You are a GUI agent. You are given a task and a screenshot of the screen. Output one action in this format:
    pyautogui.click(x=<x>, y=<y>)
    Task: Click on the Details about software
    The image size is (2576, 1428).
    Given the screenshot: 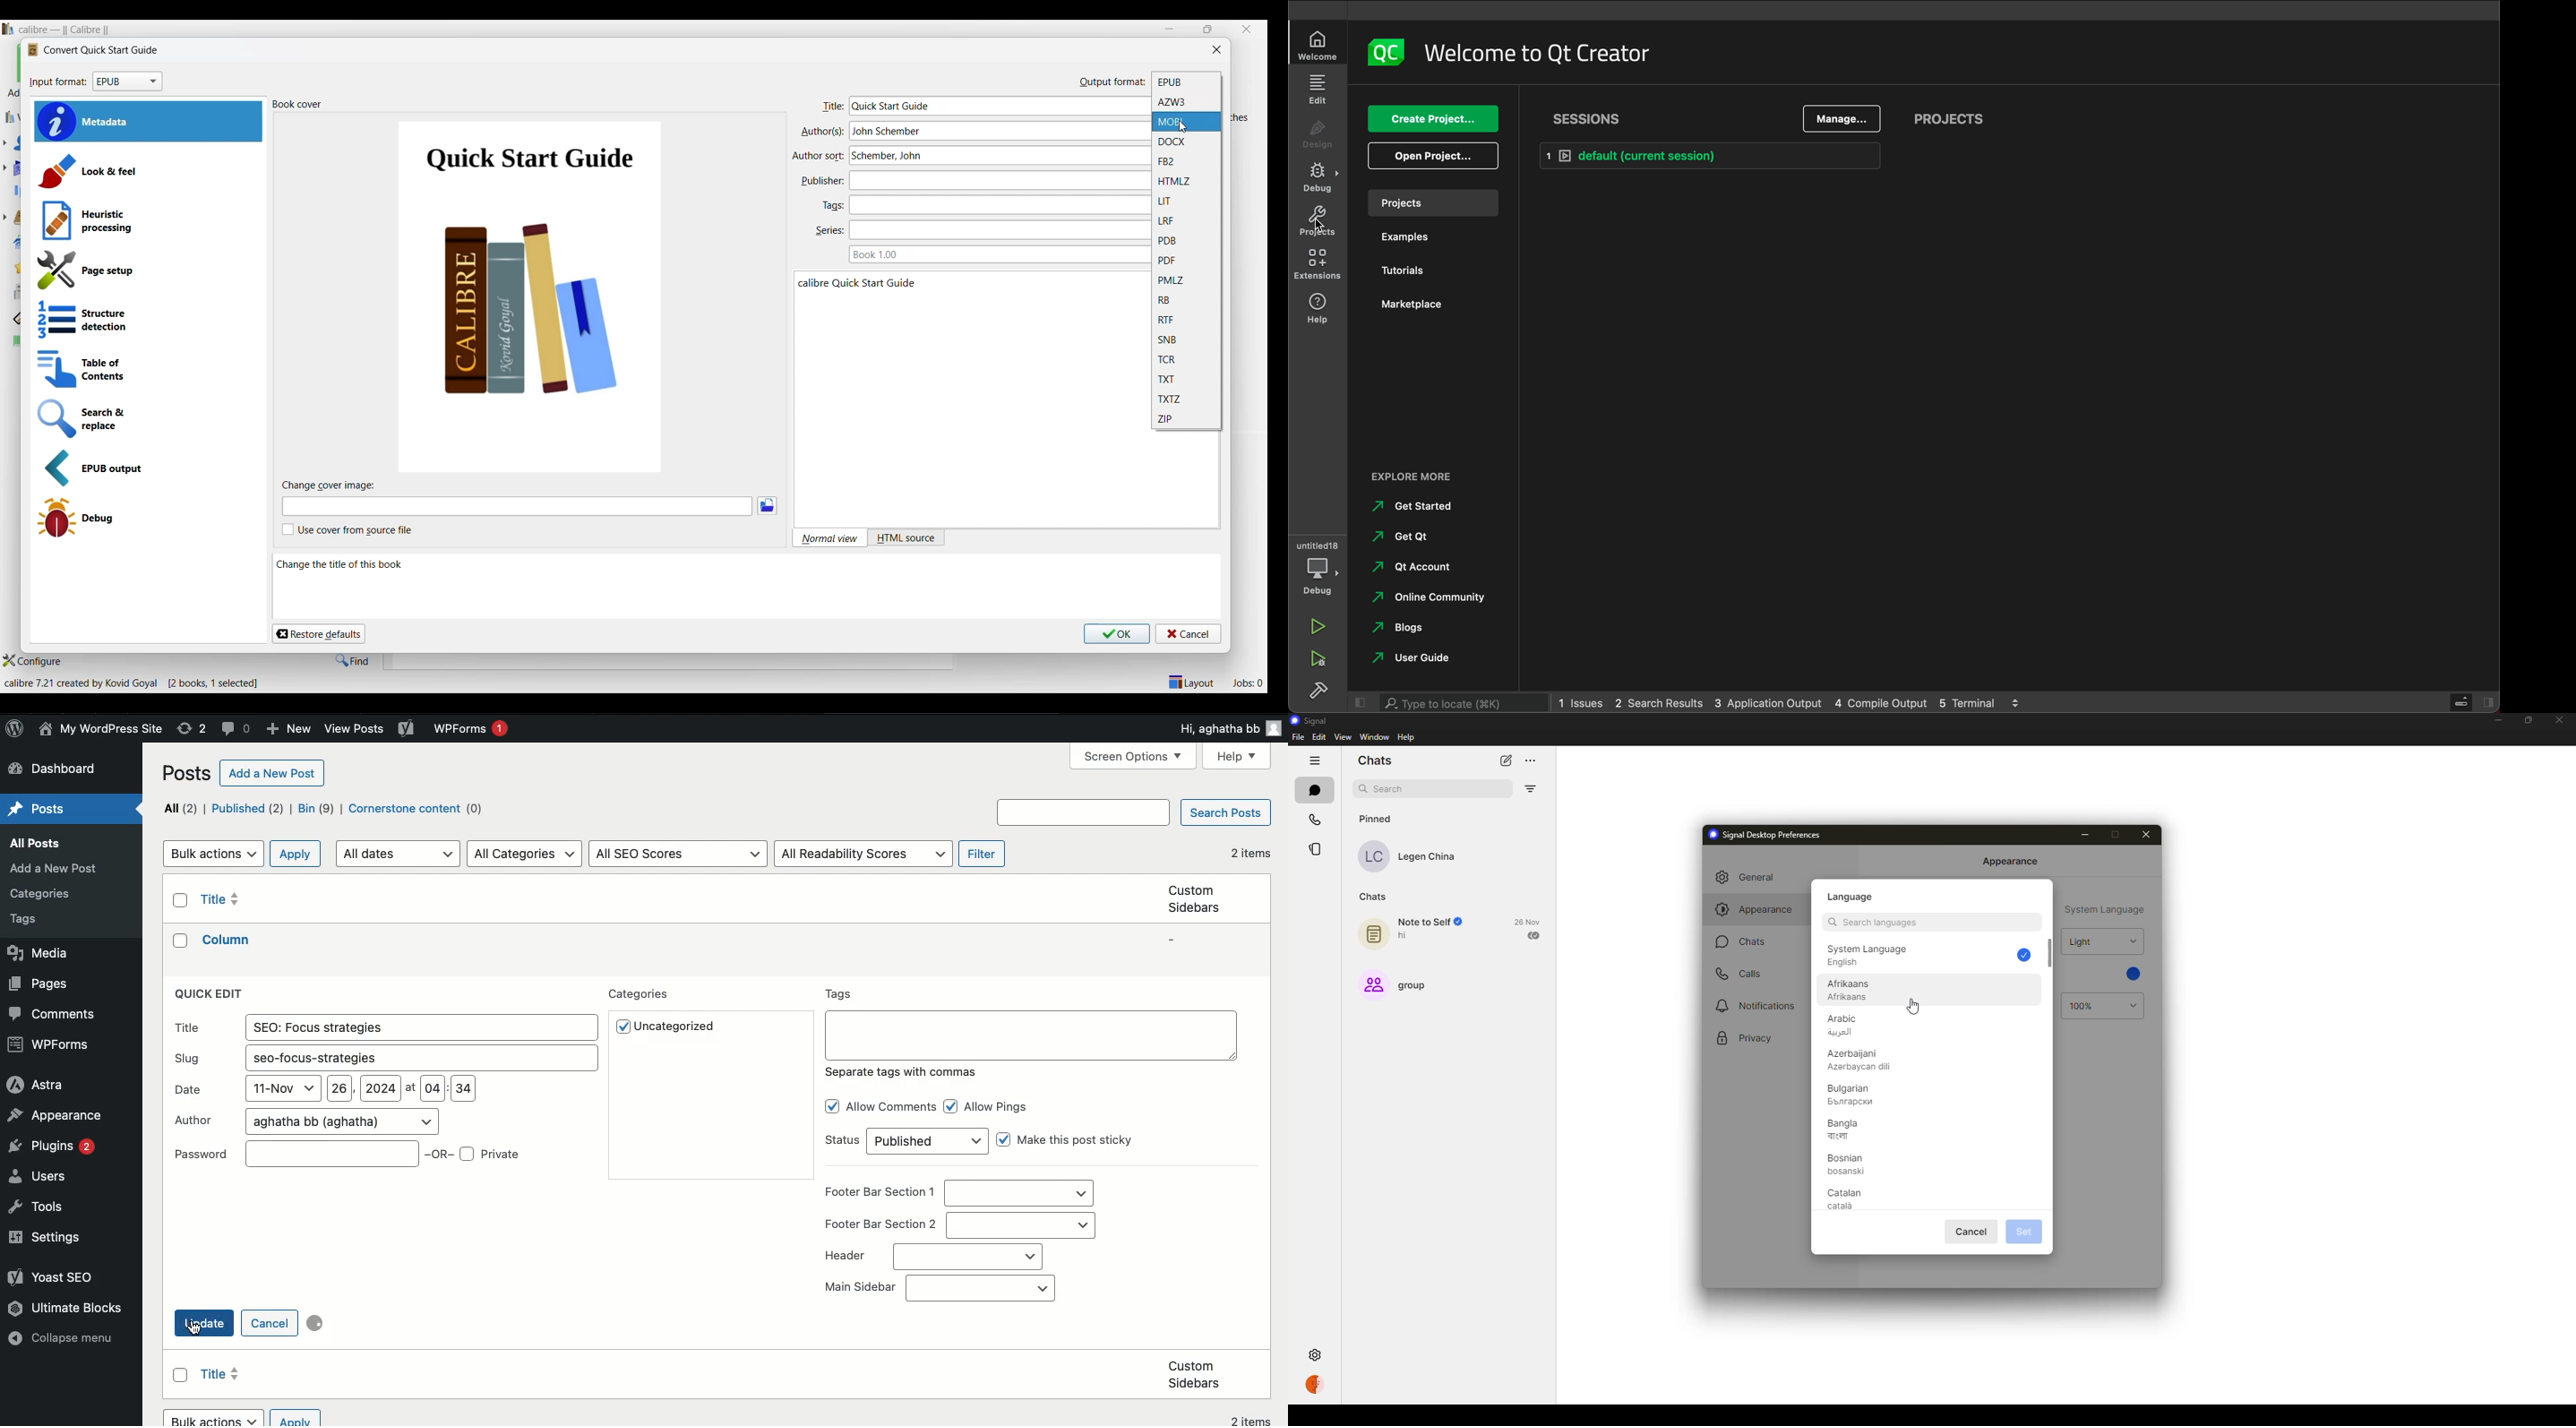 What is the action you would take?
    pyautogui.click(x=136, y=684)
    